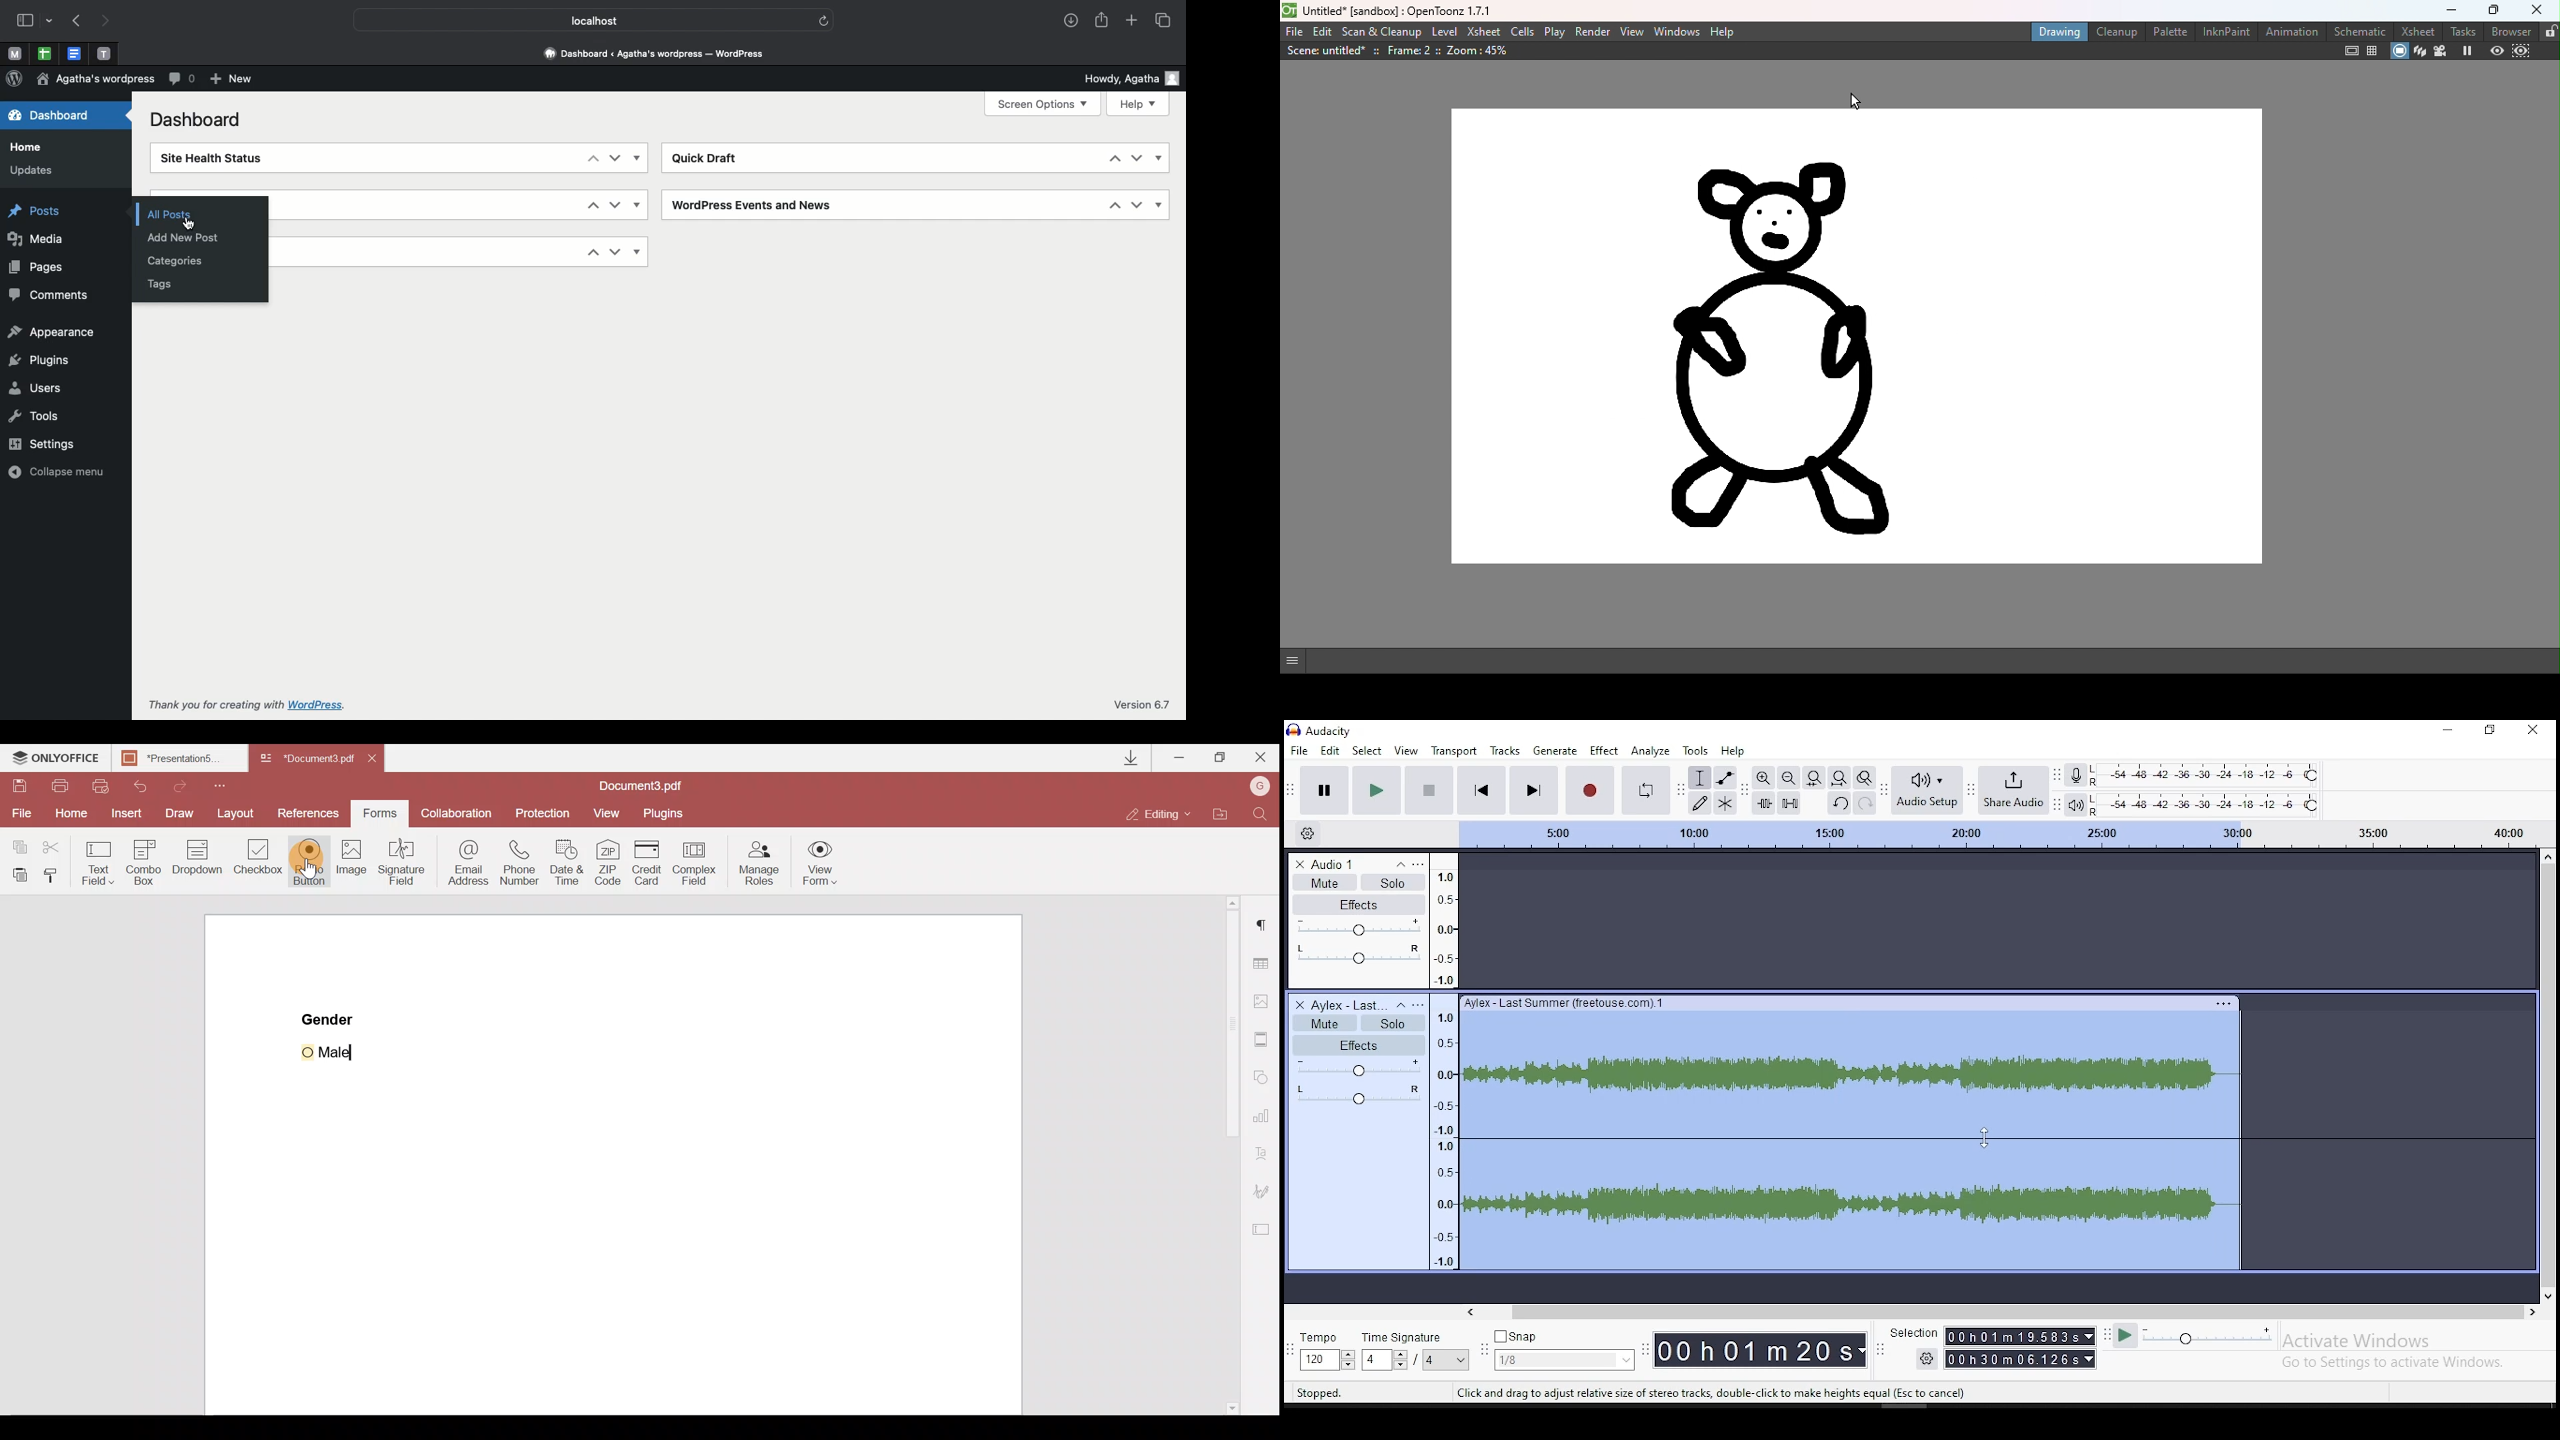 The width and height of the screenshot is (2576, 1456). What do you see at coordinates (1359, 955) in the screenshot?
I see `pan` at bounding box center [1359, 955].